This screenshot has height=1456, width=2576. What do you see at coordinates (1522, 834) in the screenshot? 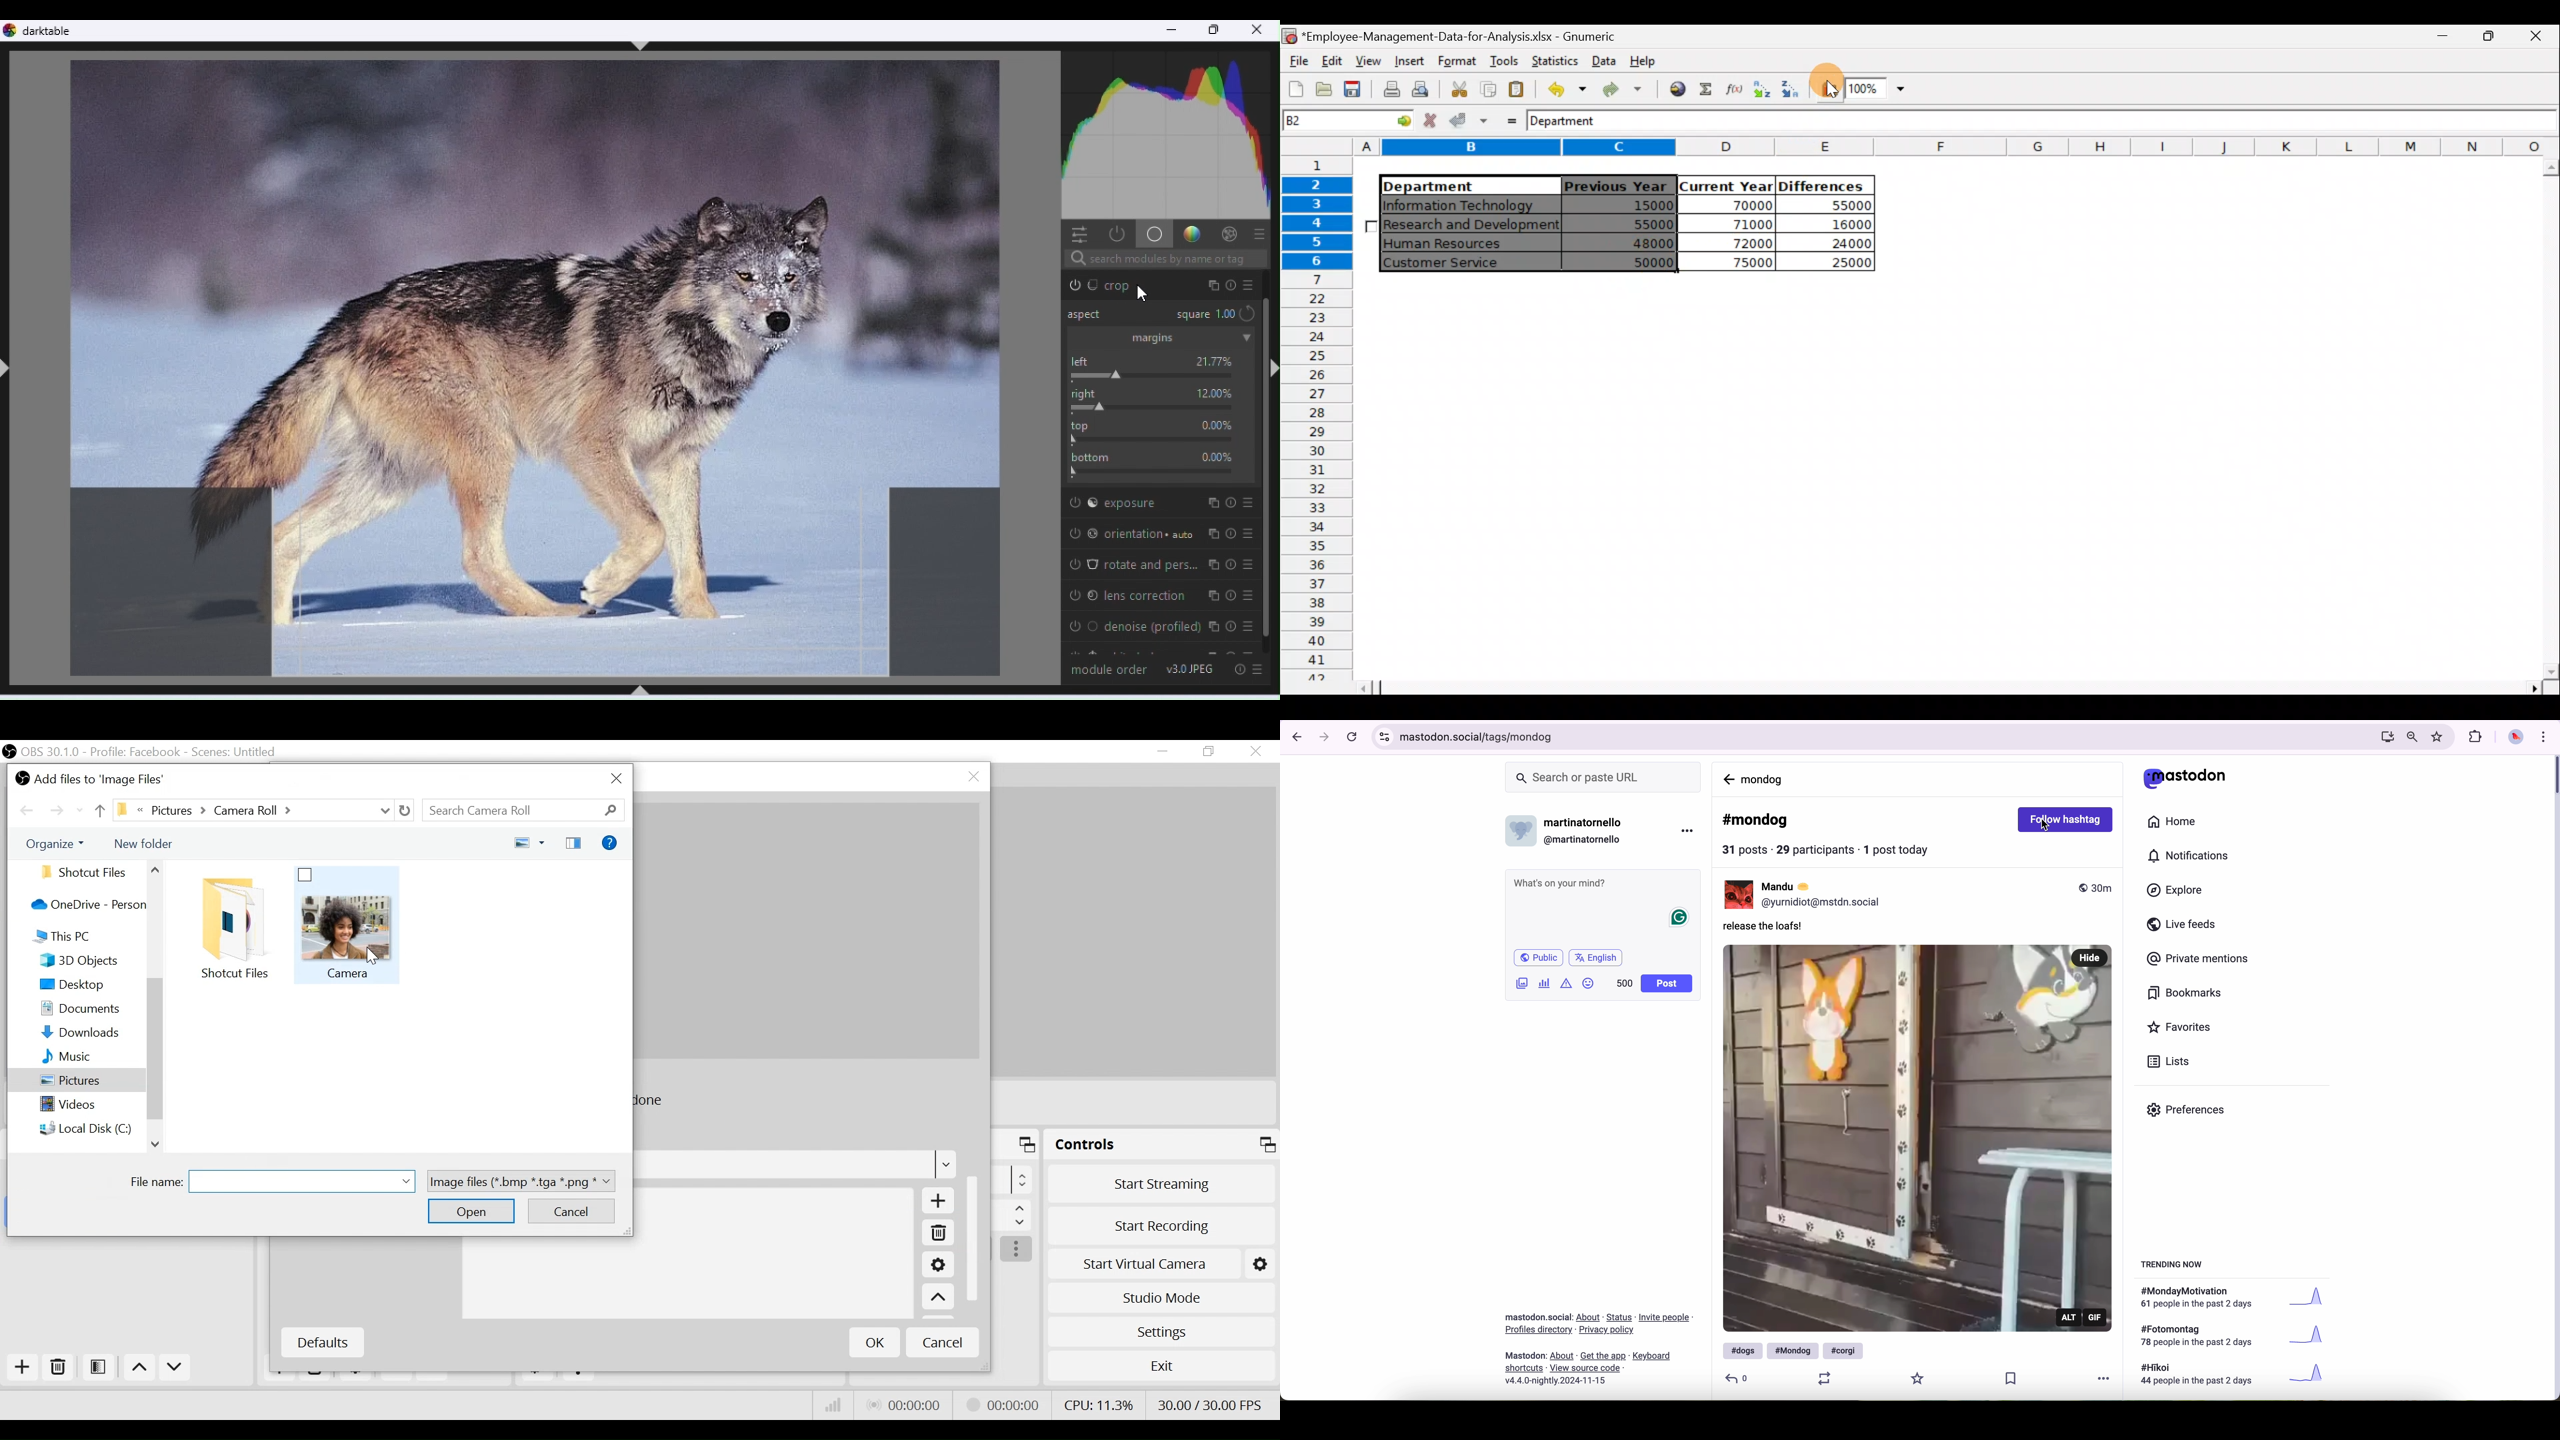
I see `profile` at bounding box center [1522, 834].